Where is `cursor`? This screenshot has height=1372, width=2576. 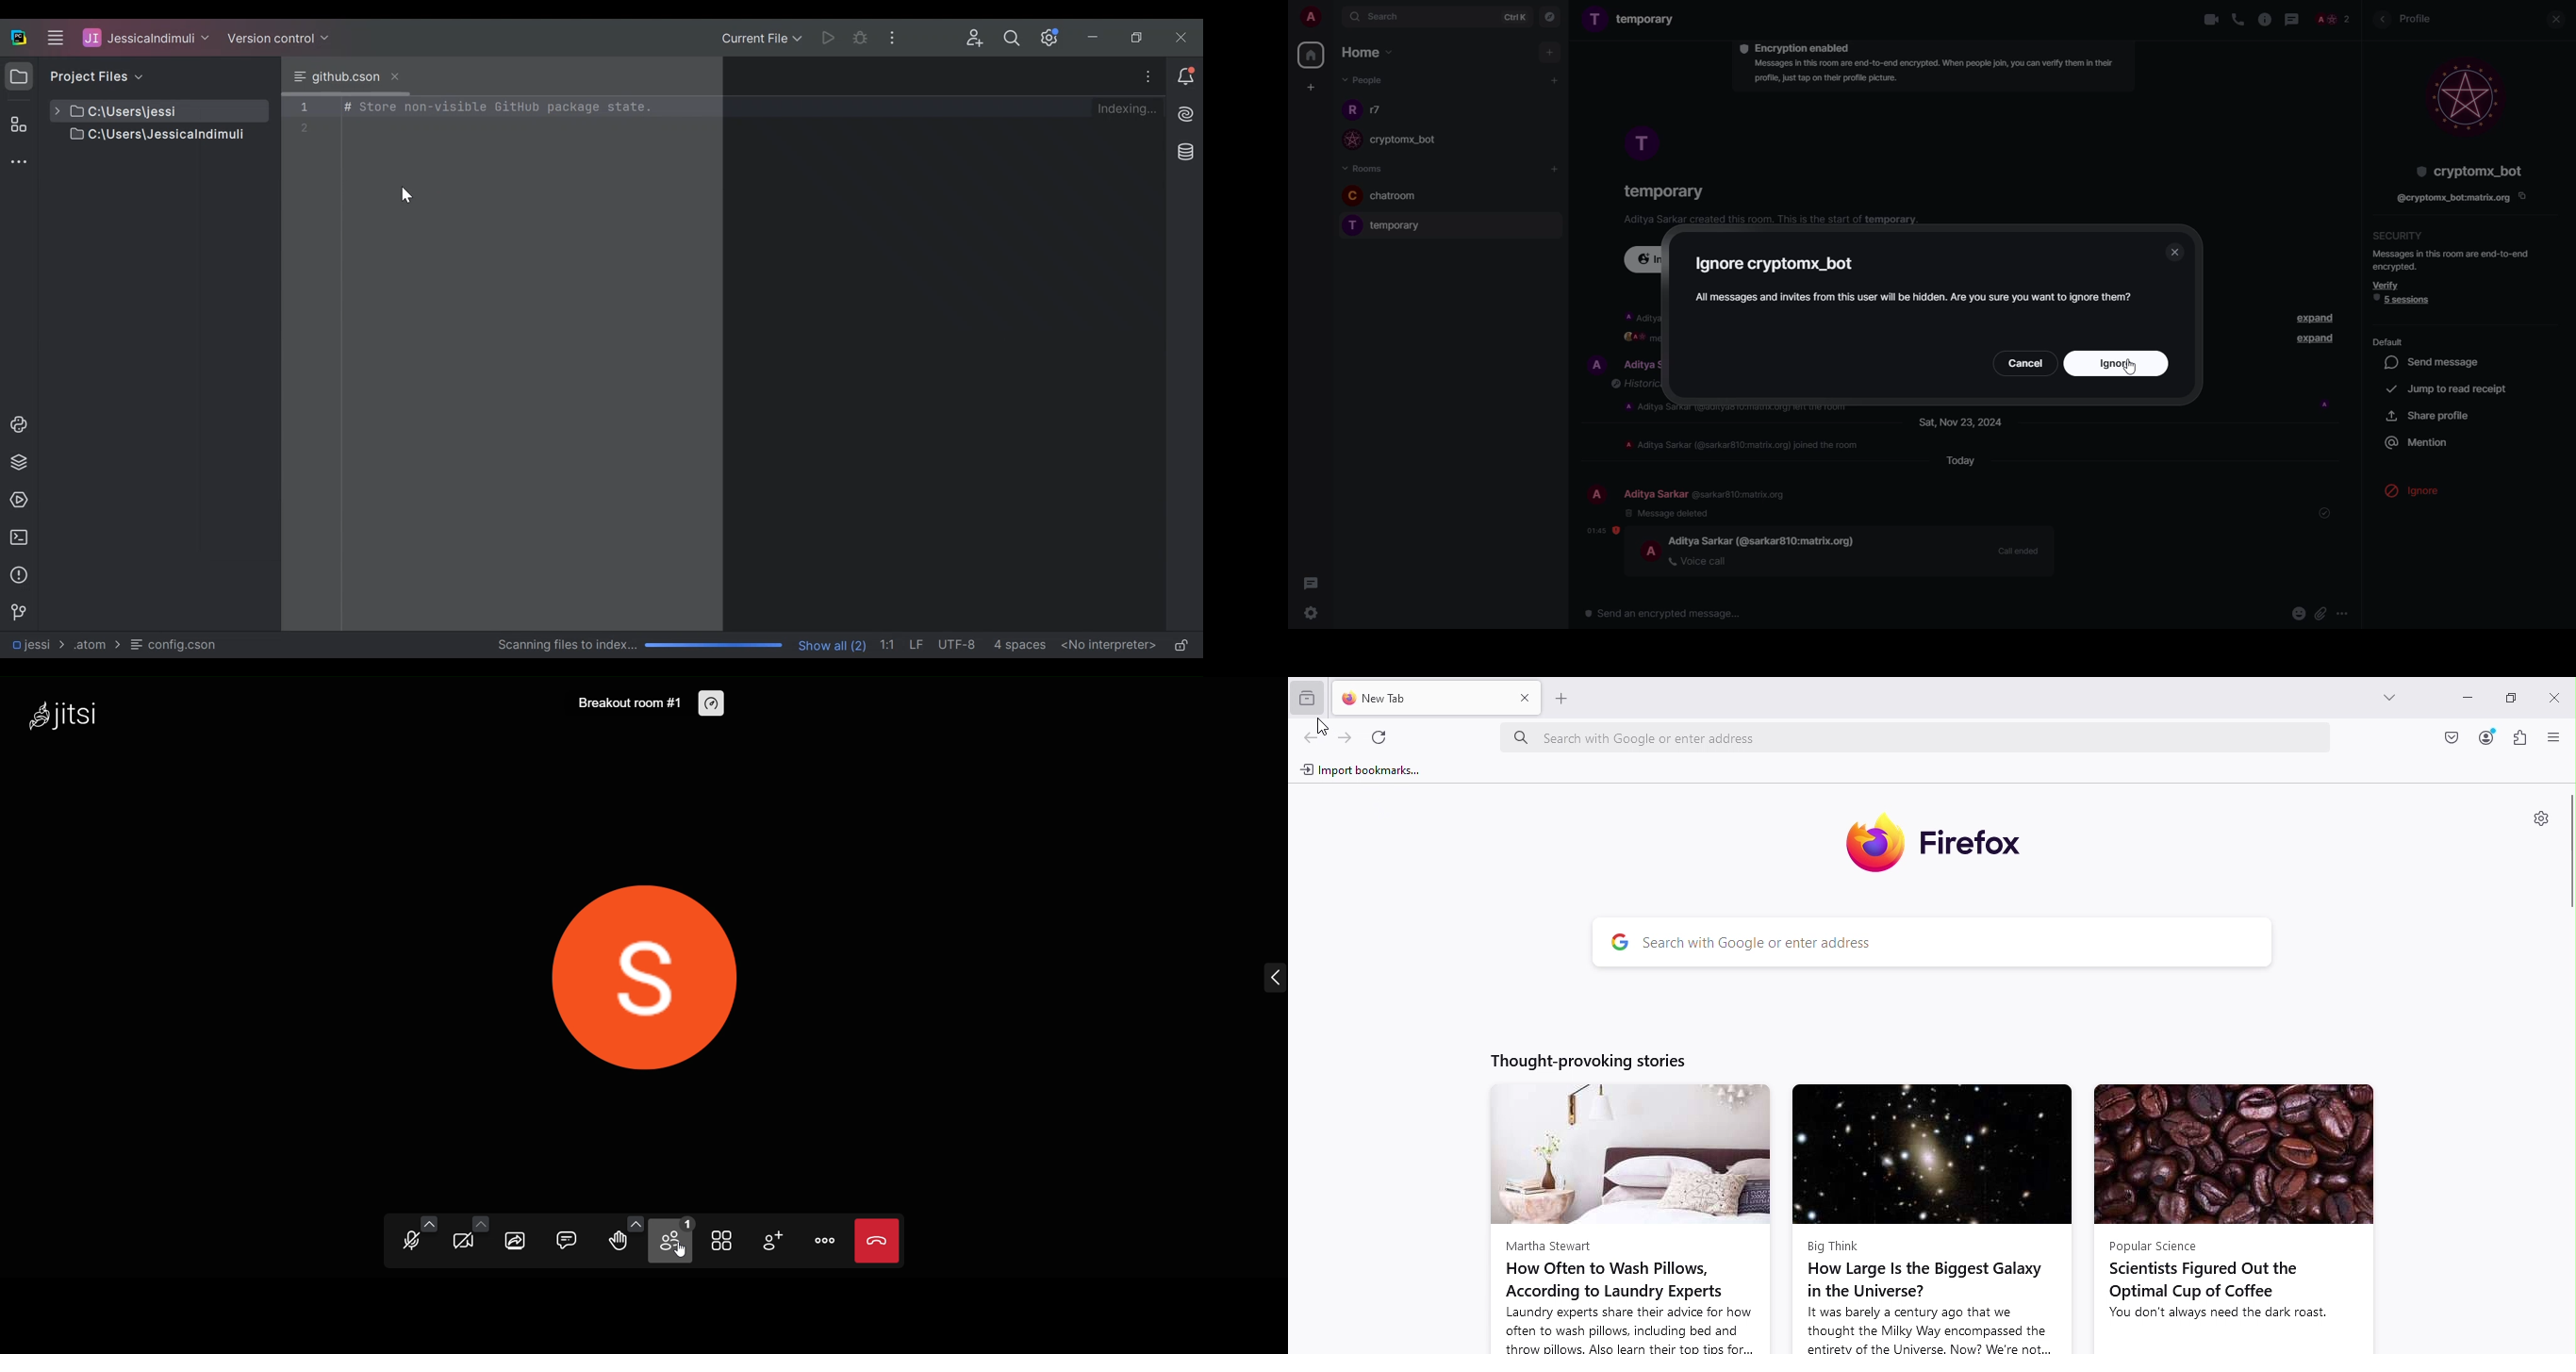
cursor is located at coordinates (2418, 500).